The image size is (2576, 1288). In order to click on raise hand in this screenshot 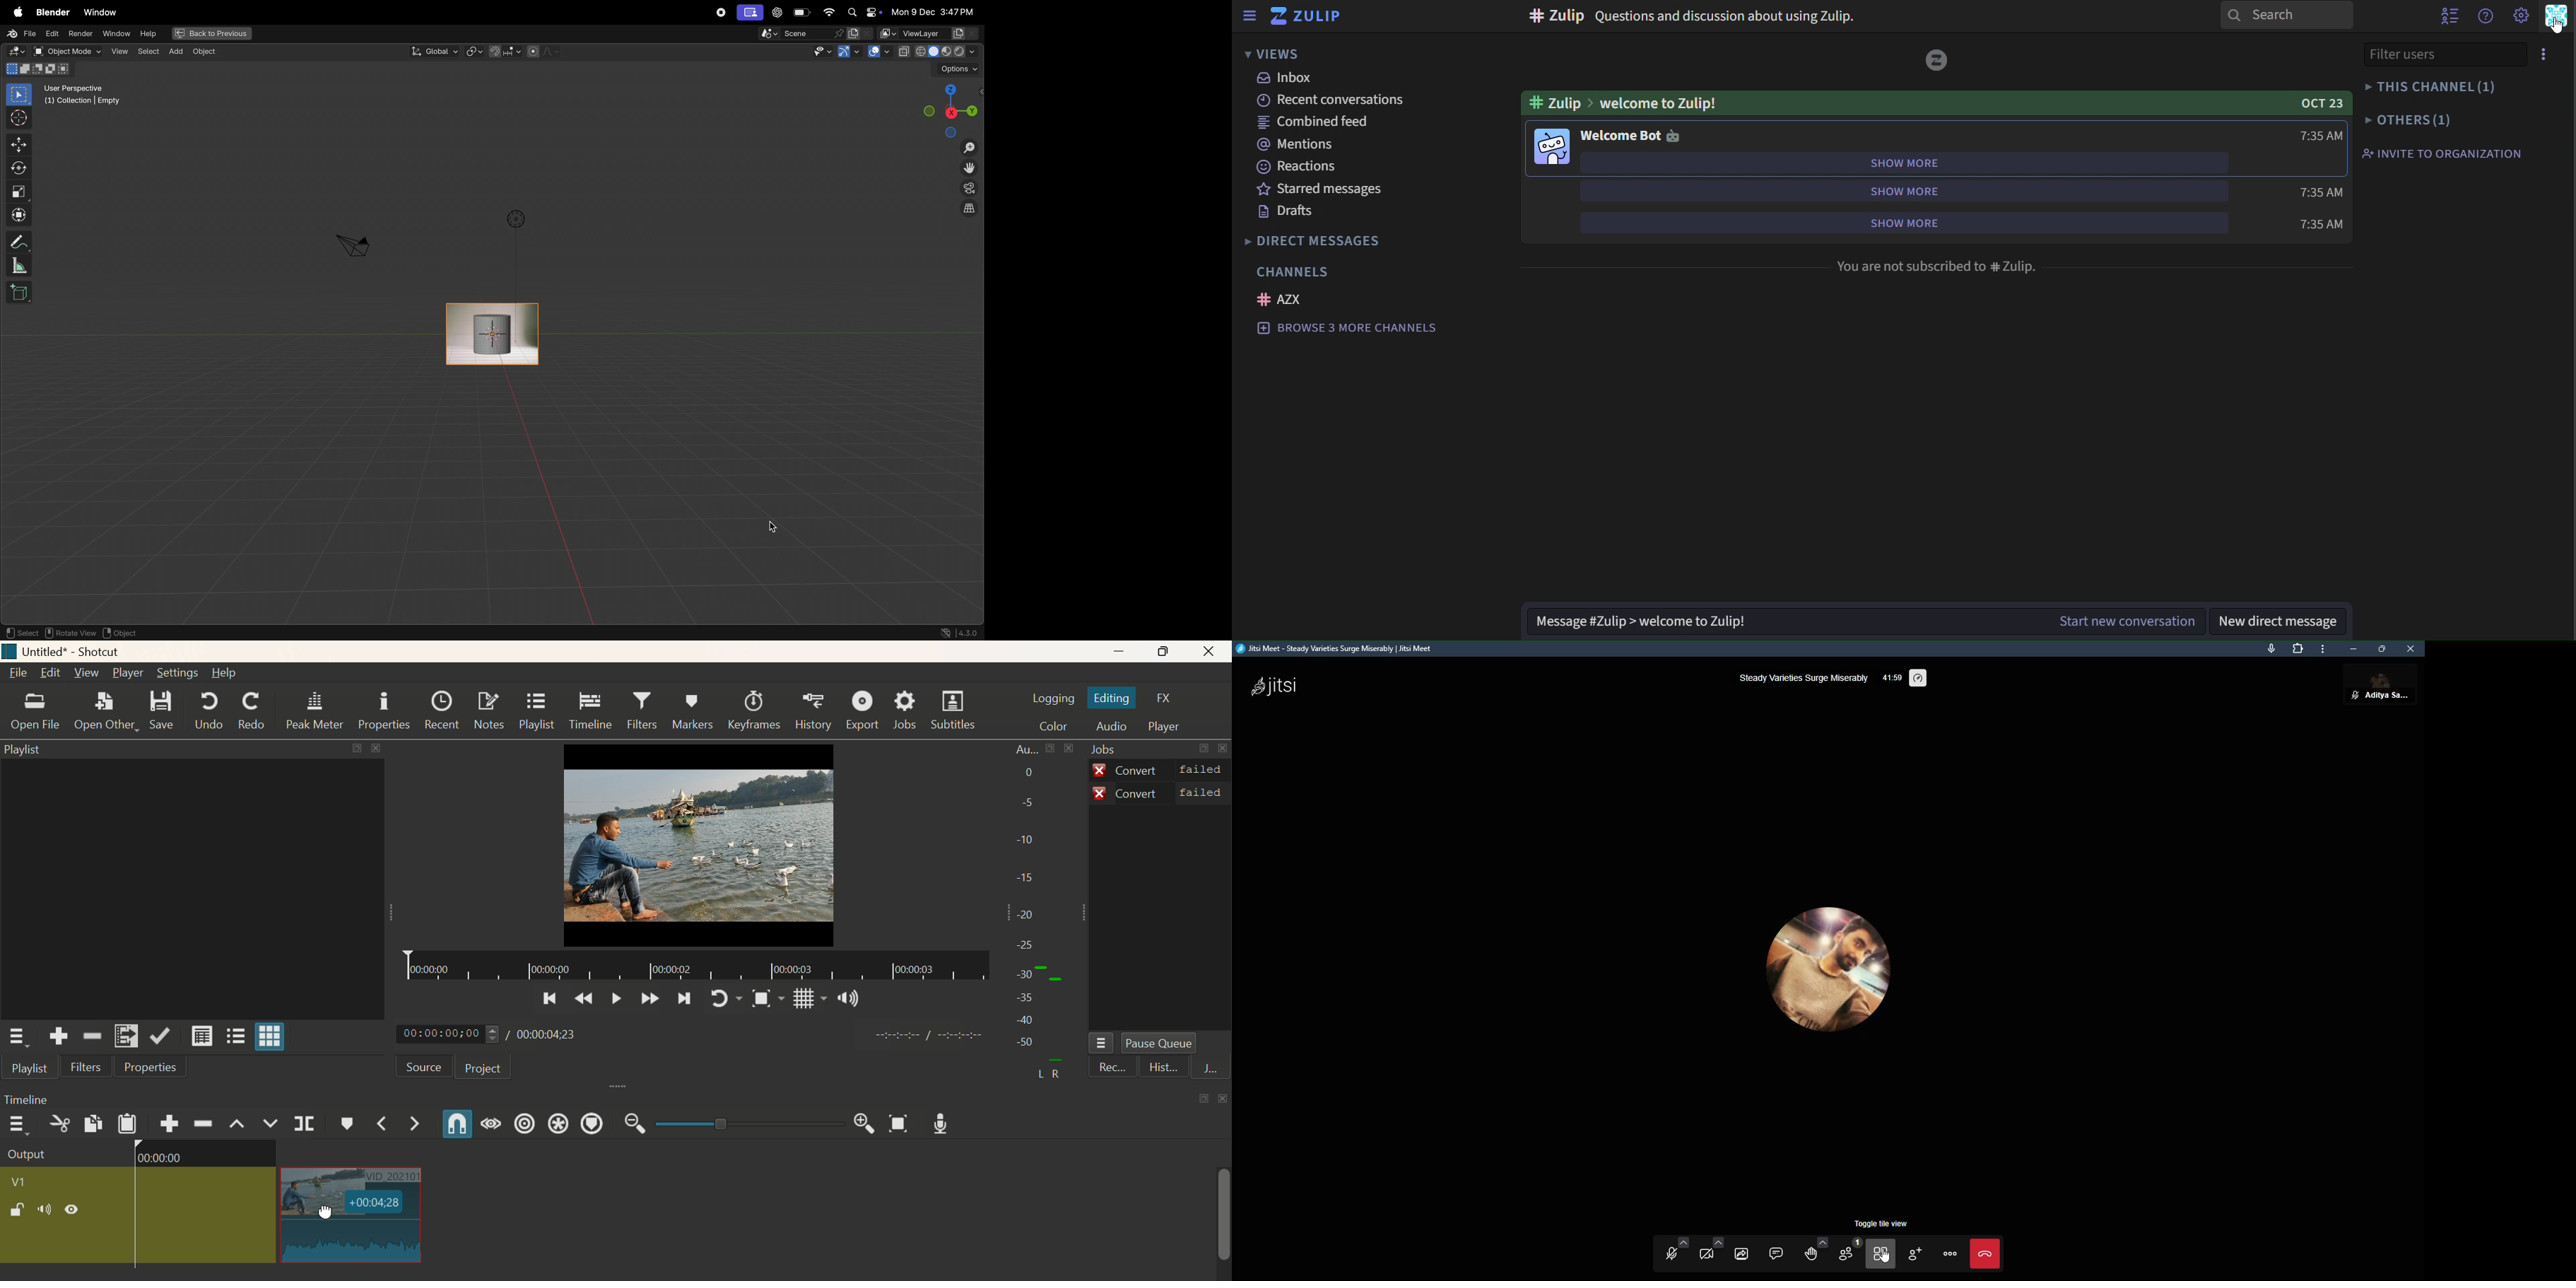, I will do `click(1814, 1252)`.